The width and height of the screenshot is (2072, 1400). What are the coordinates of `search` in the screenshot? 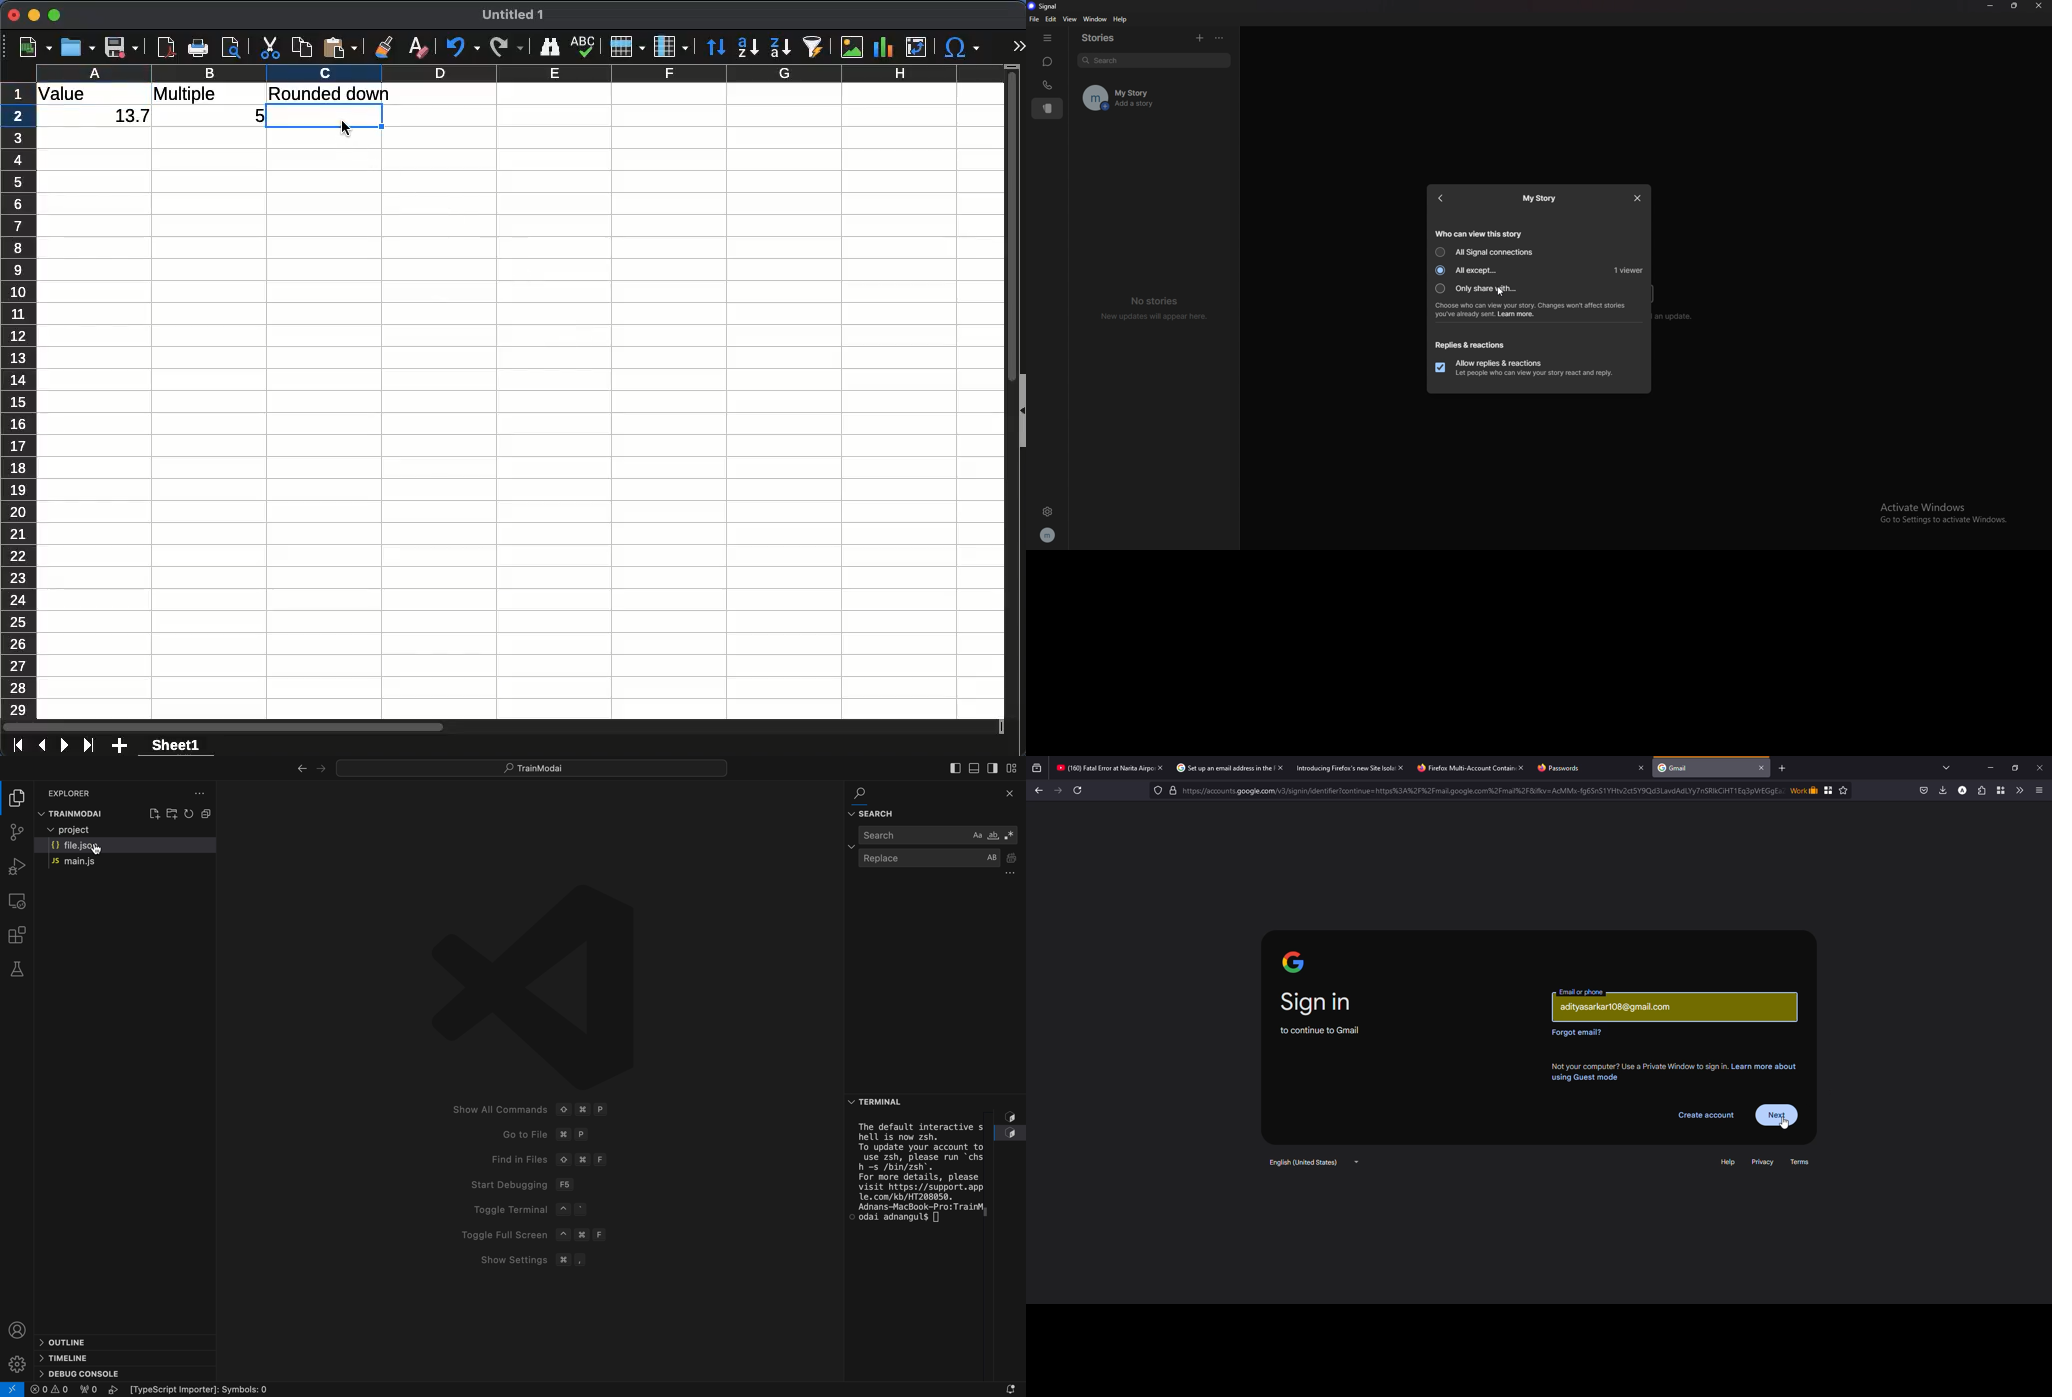 It's located at (1157, 59).